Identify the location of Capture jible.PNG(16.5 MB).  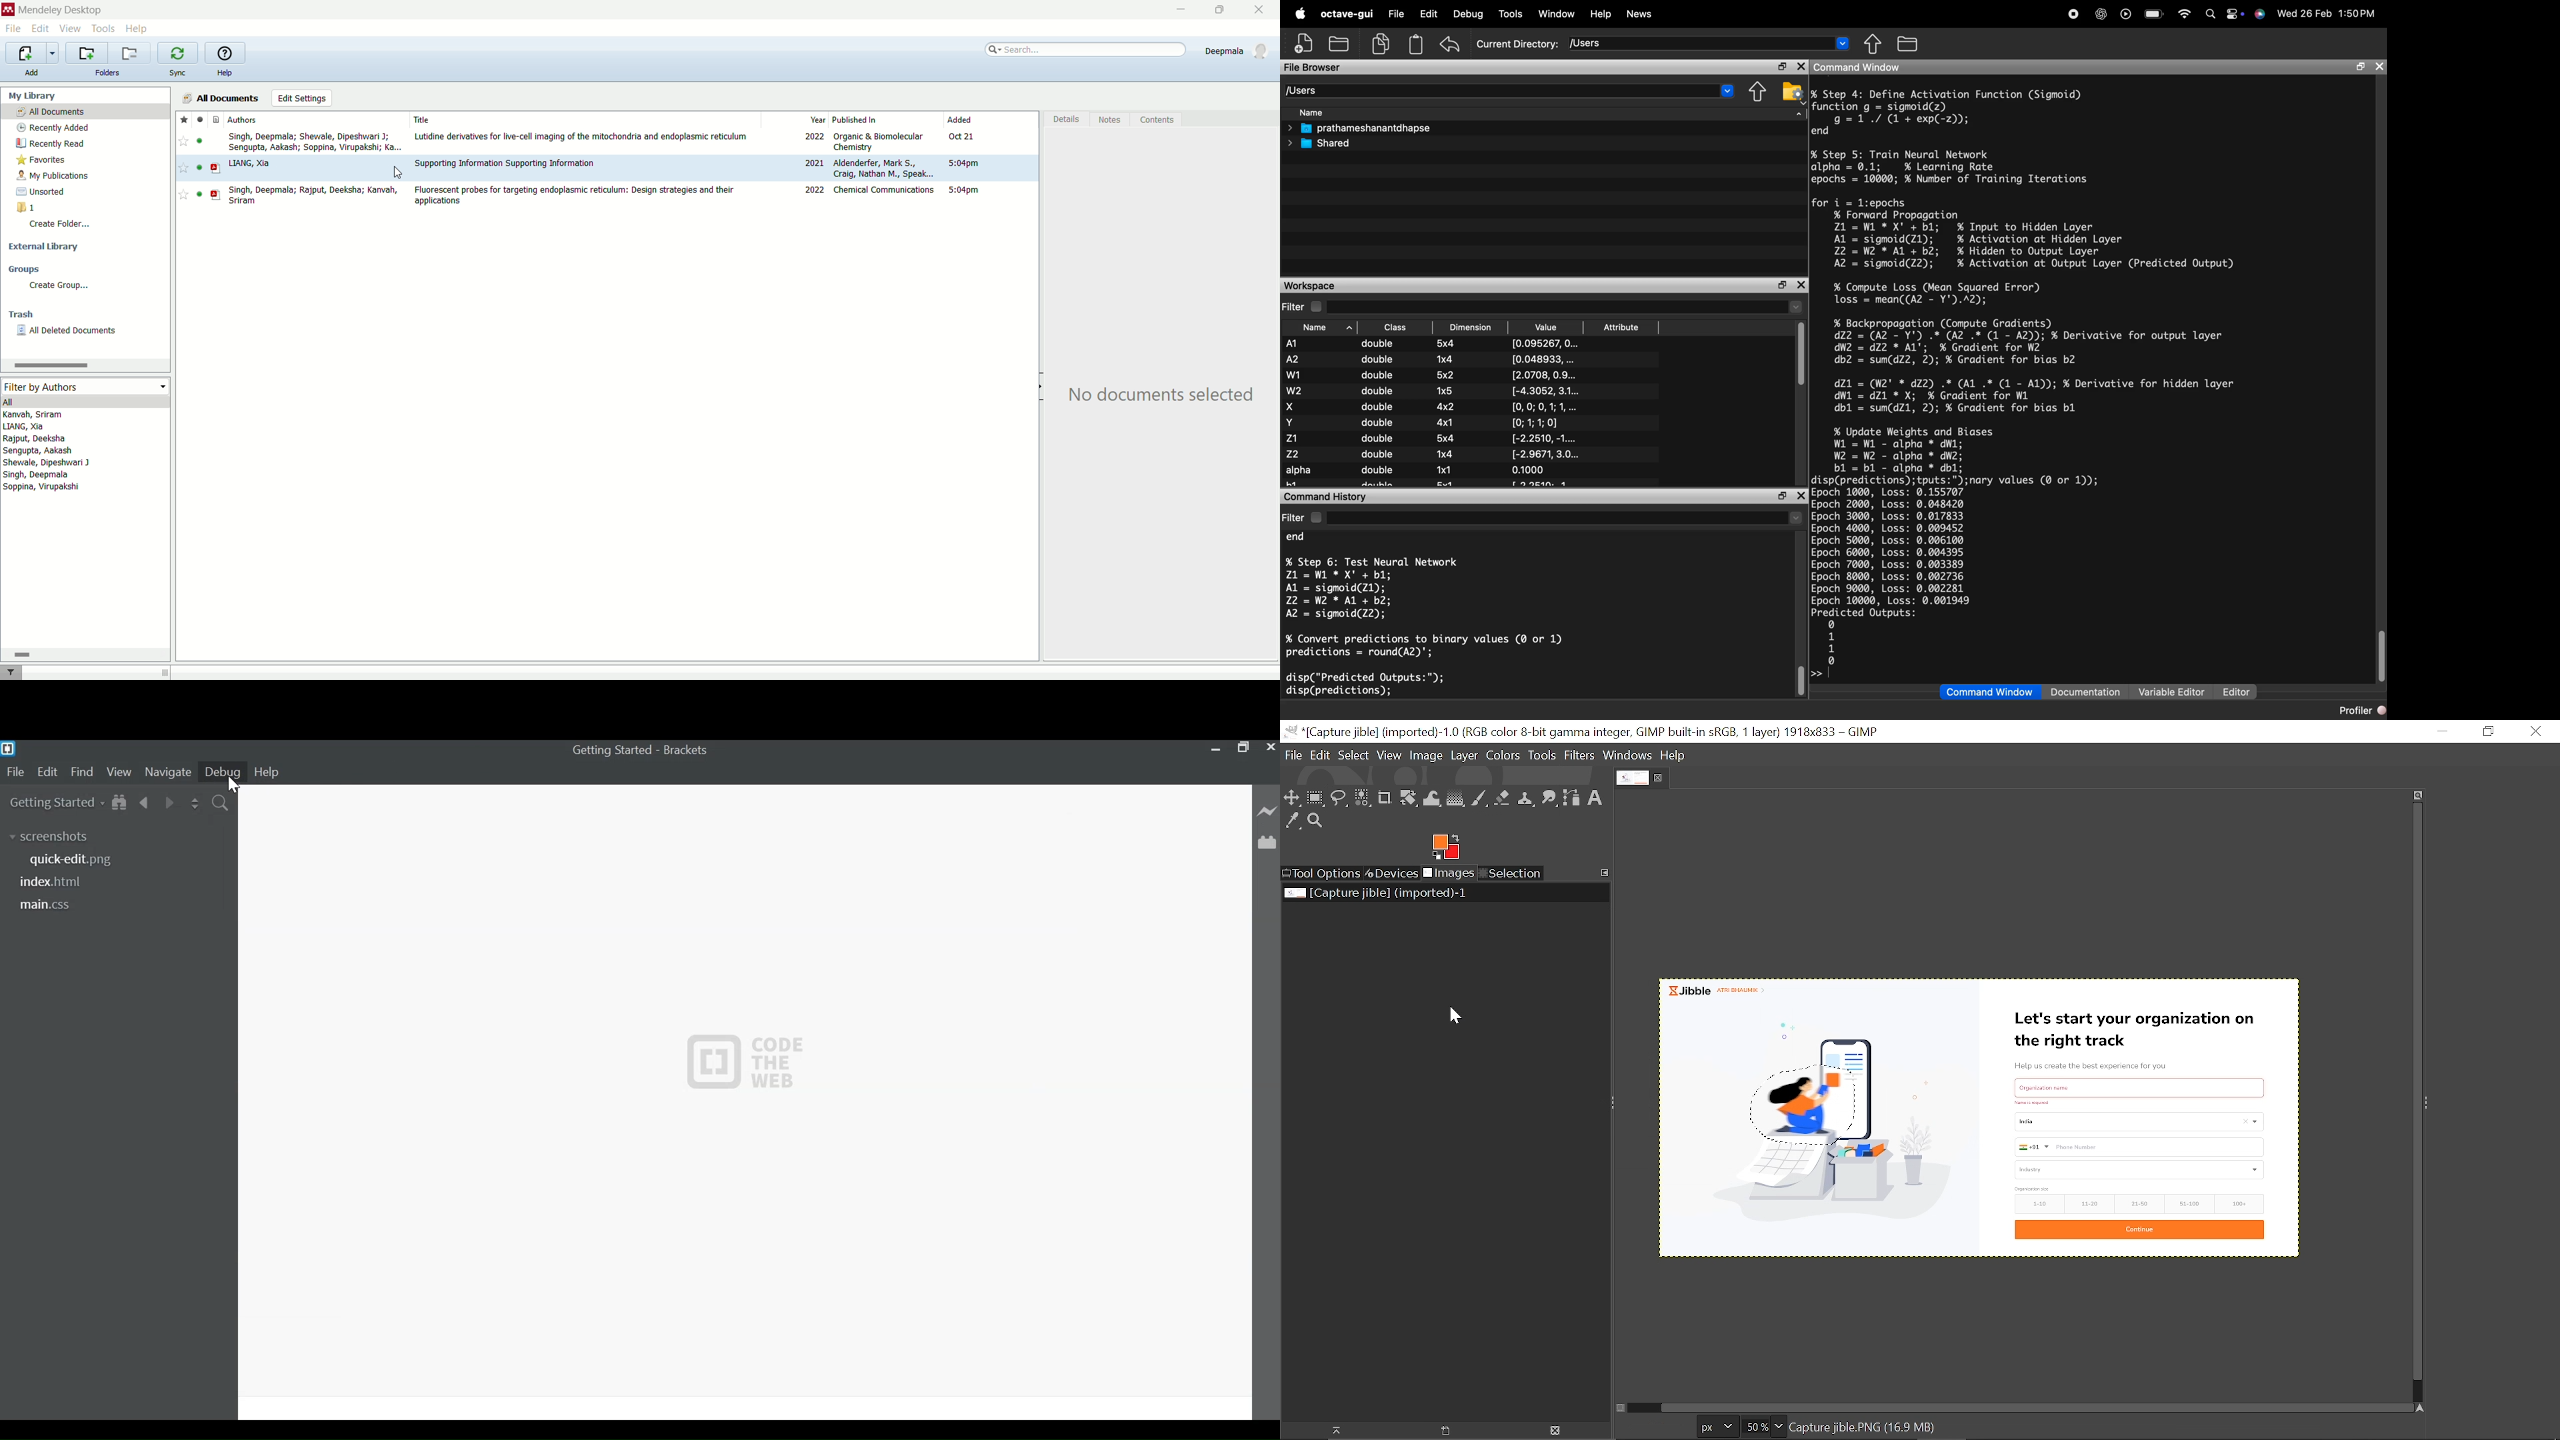
(1863, 1429).